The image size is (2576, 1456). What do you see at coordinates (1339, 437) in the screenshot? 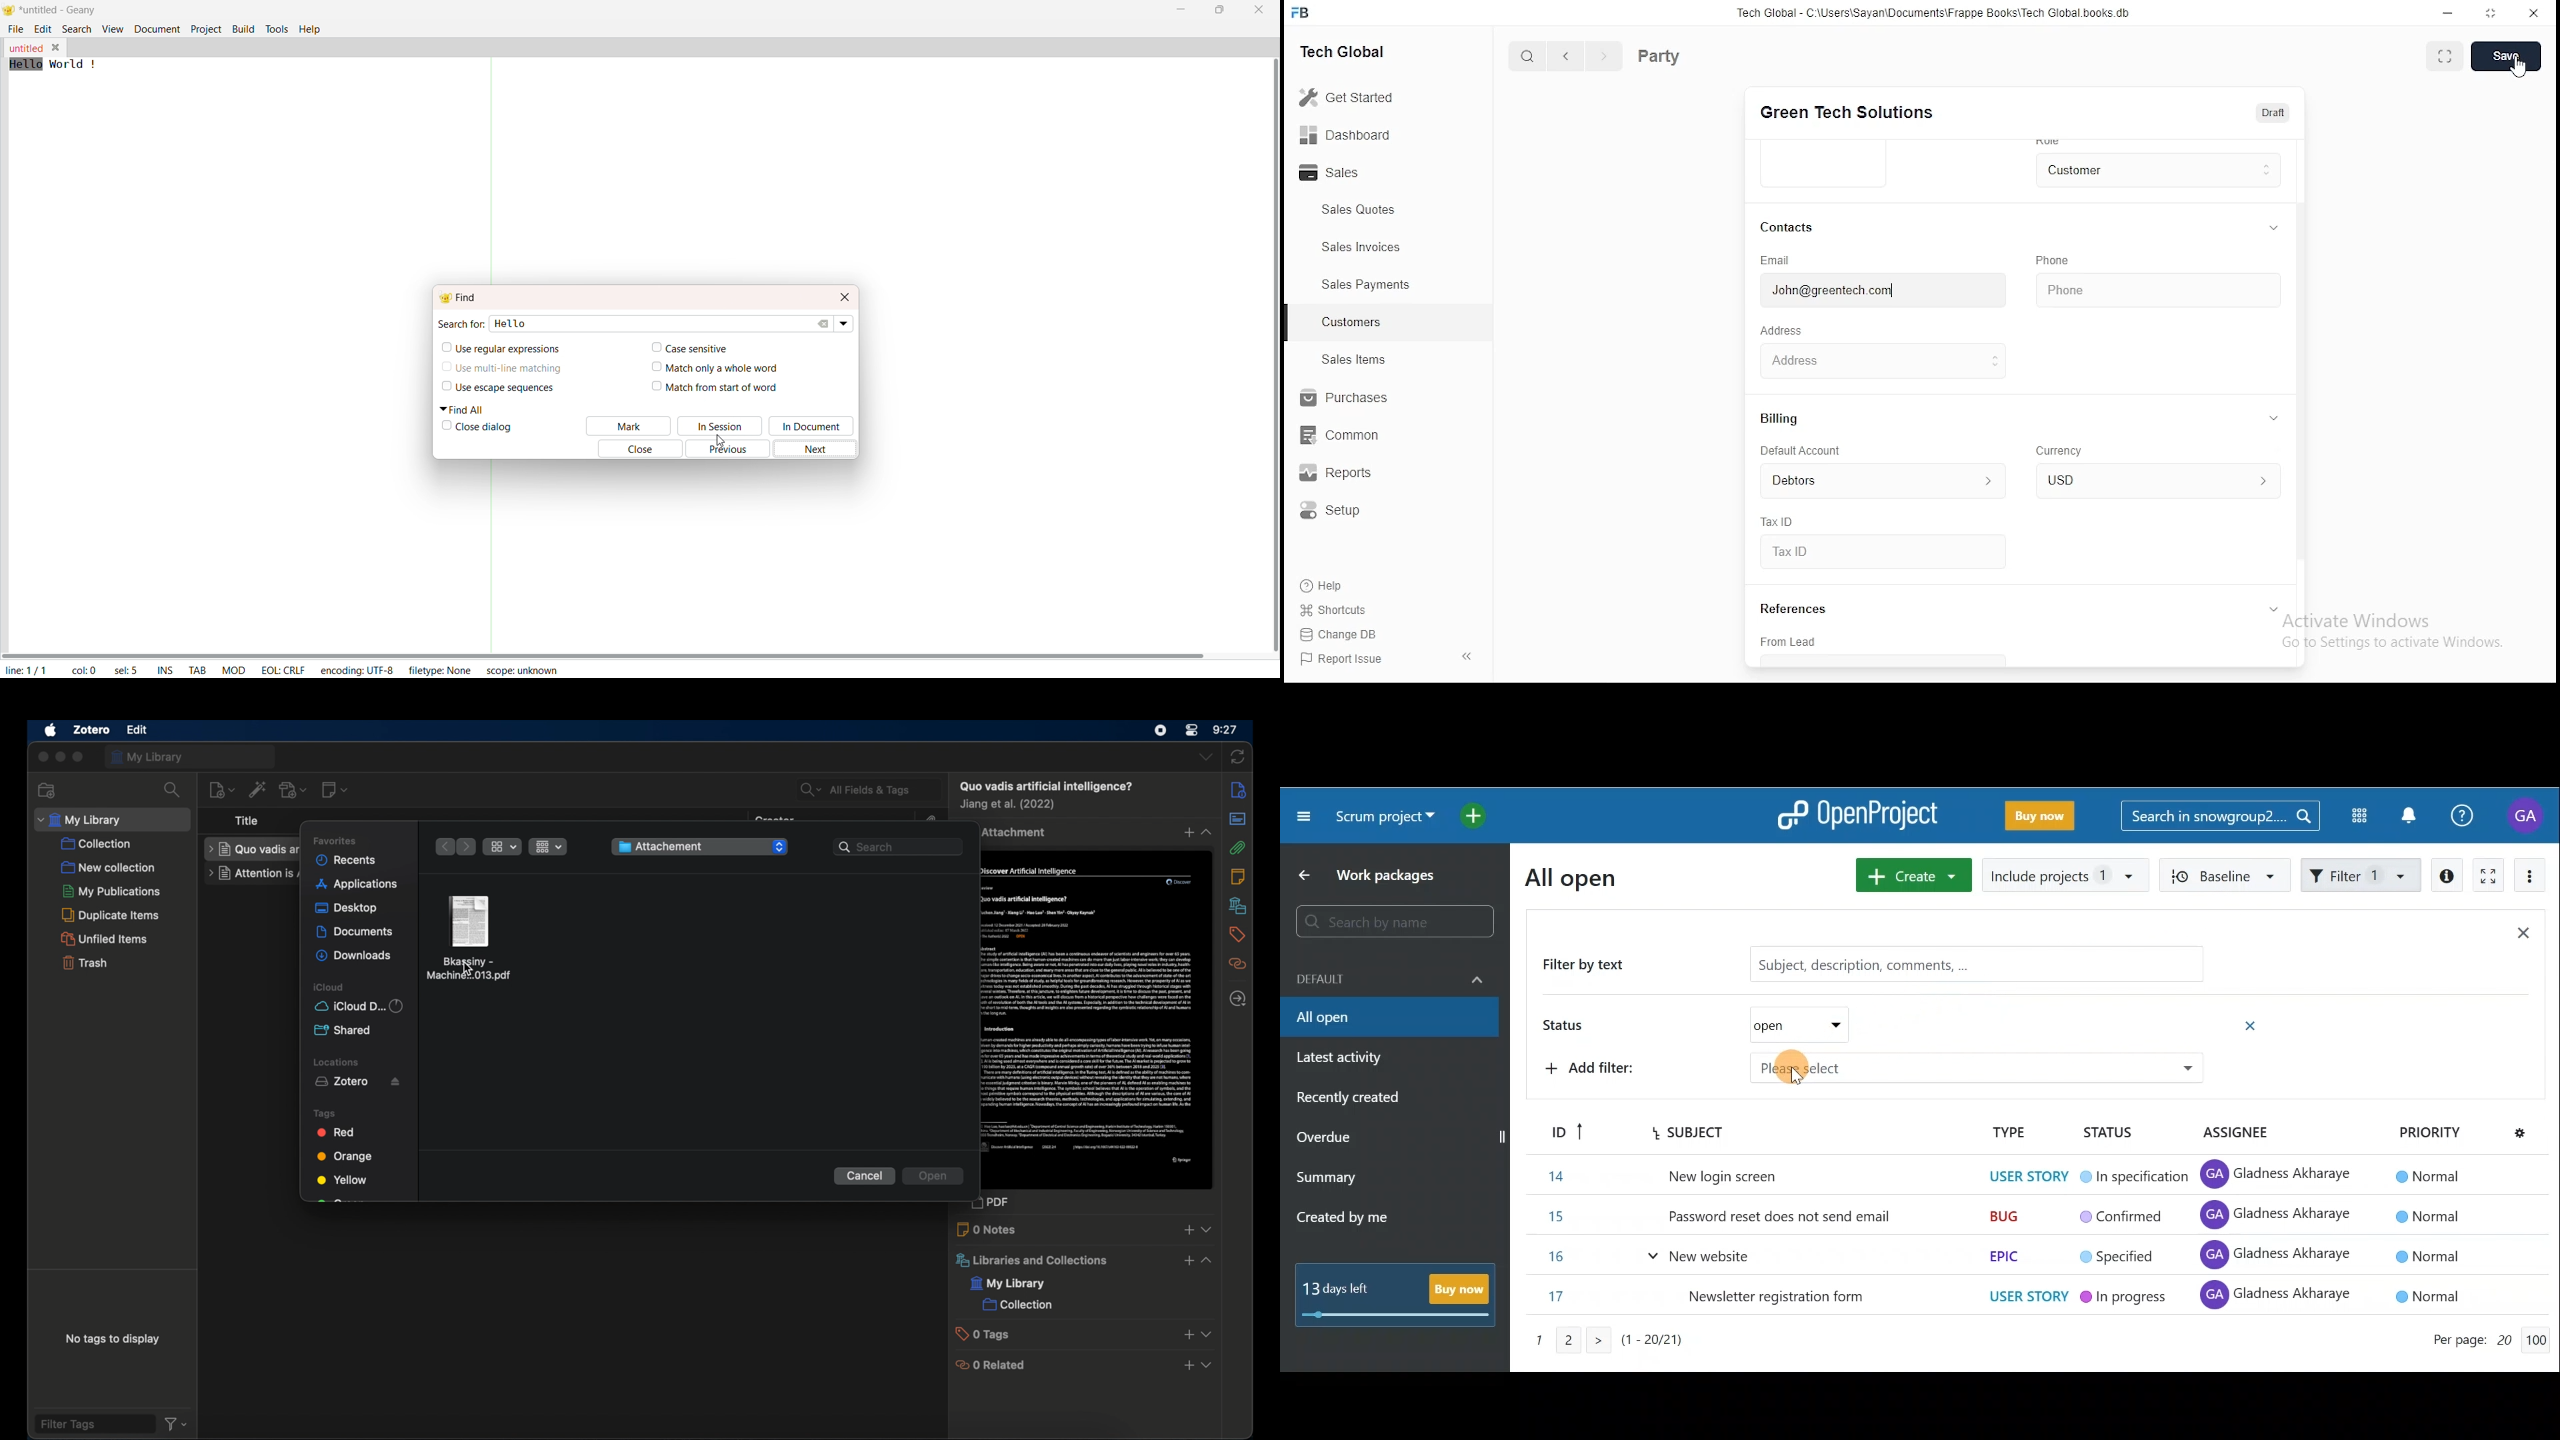
I see `common` at bounding box center [1339, 437].